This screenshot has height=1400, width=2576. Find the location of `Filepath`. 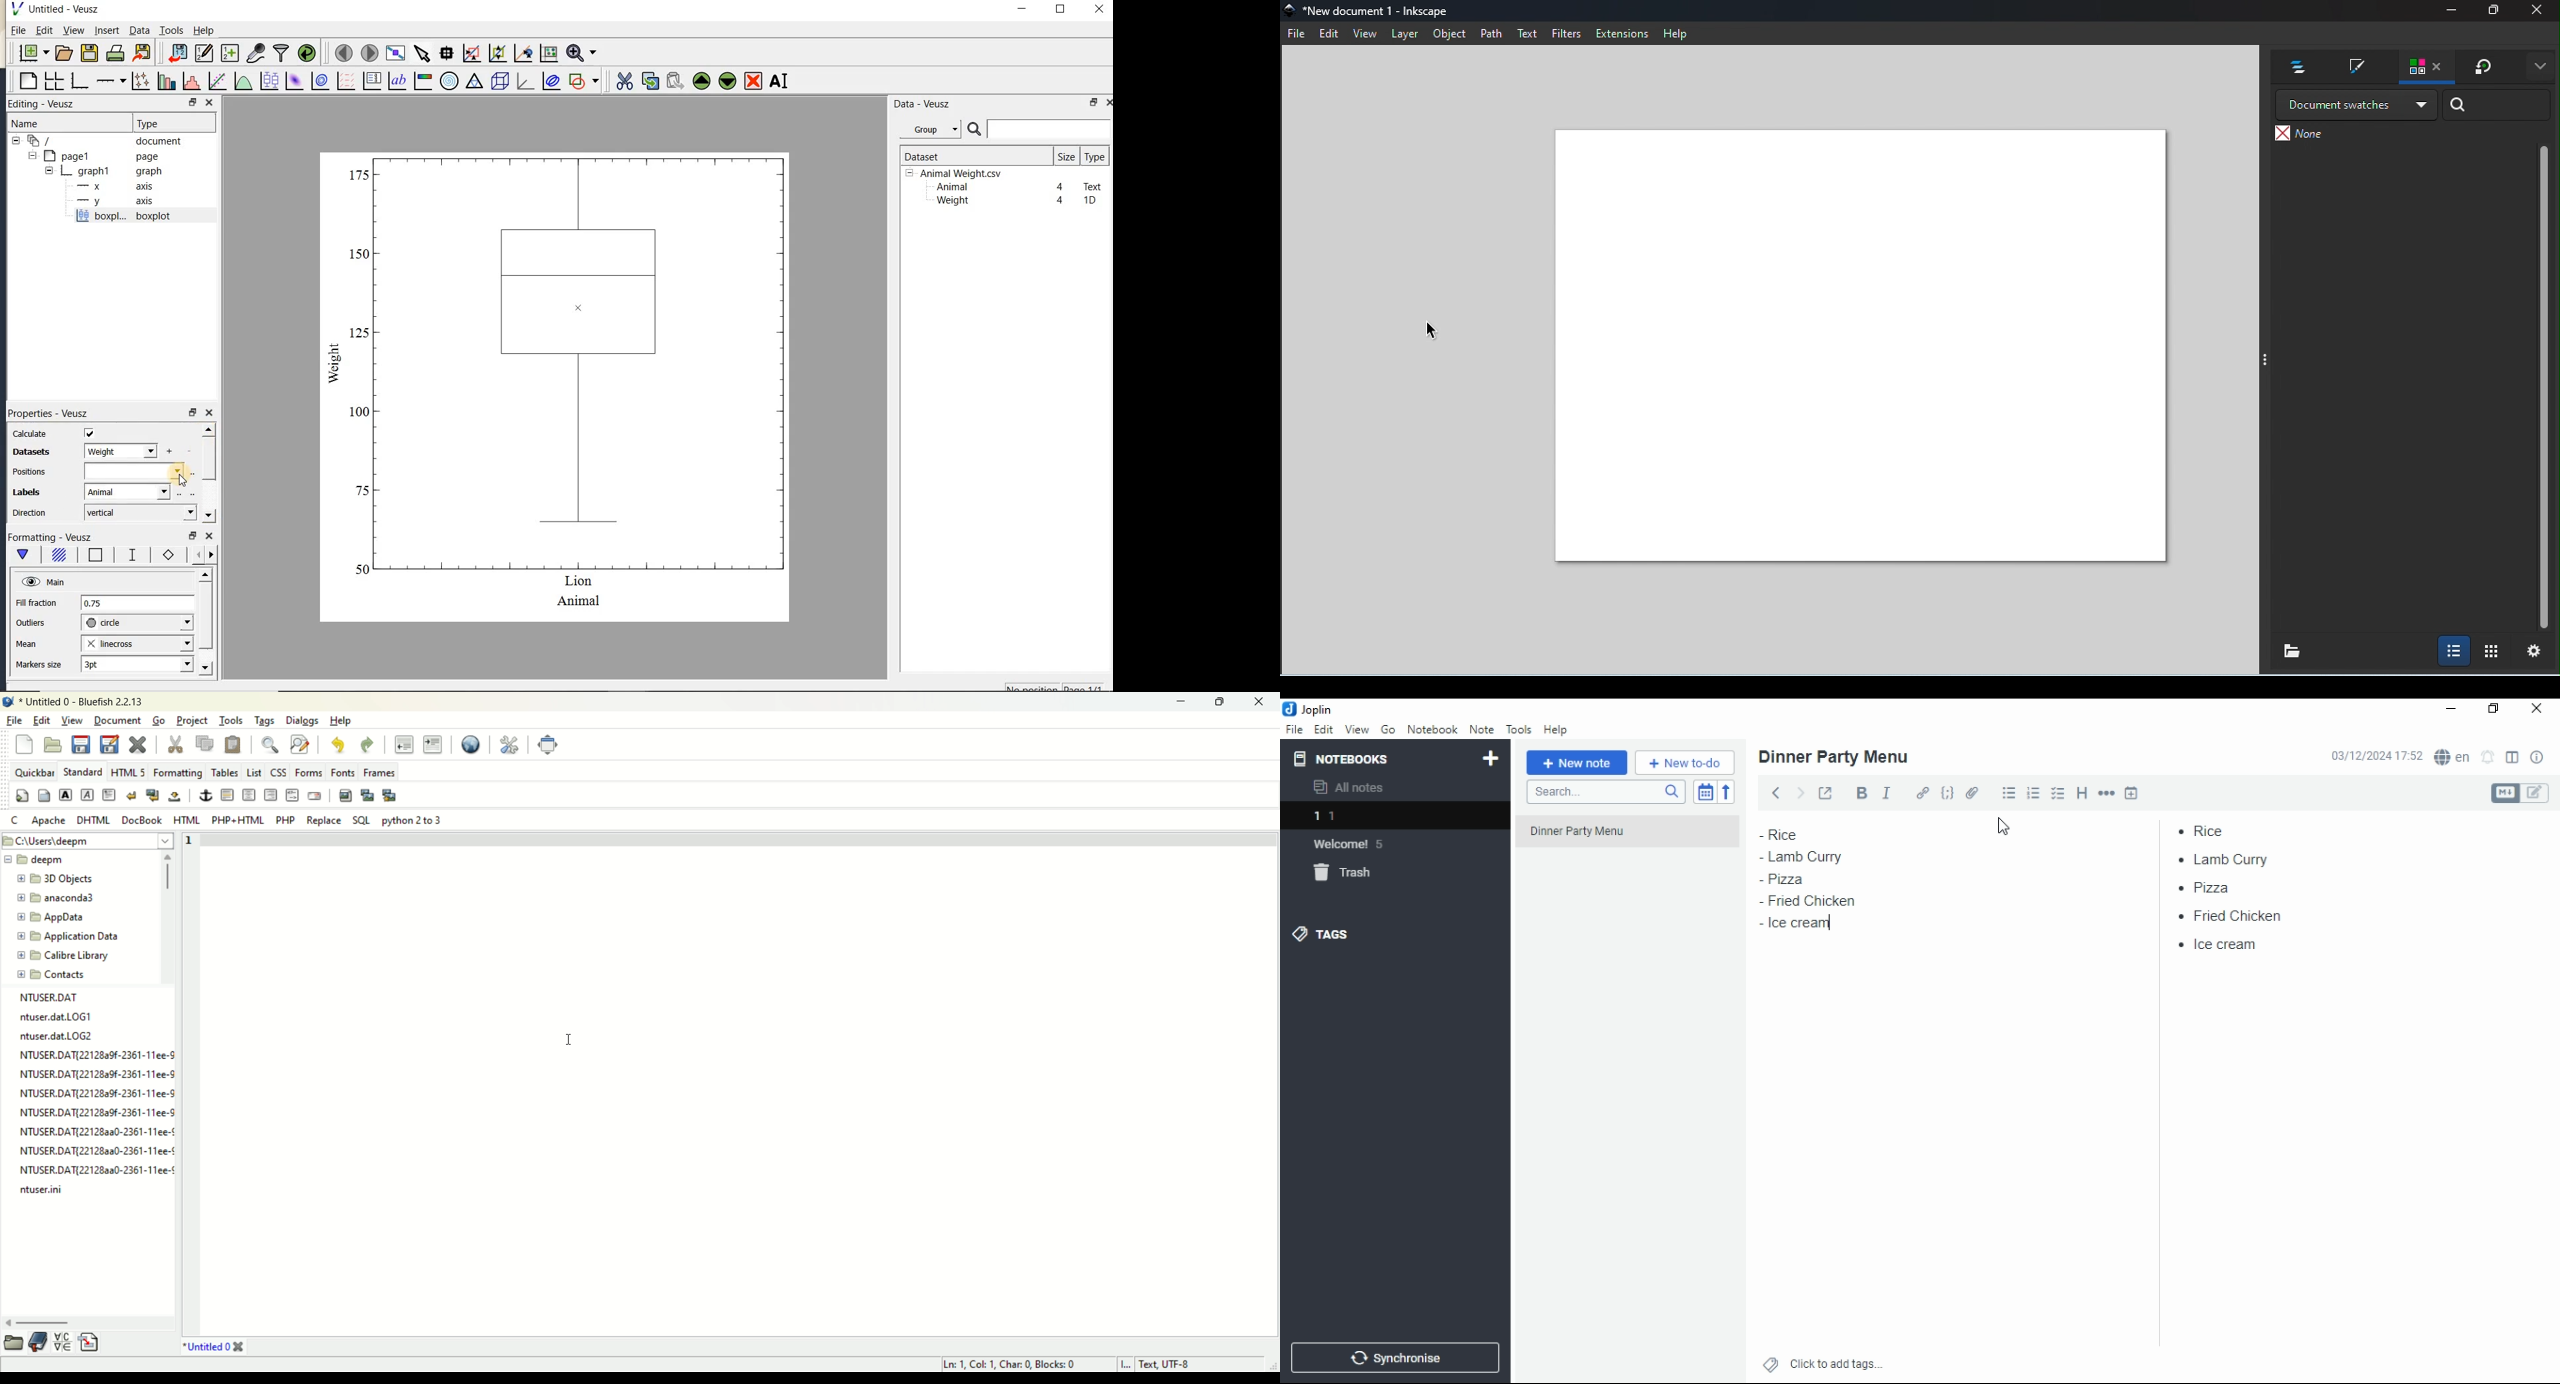

Filepath is located at coordinates (89, 841).